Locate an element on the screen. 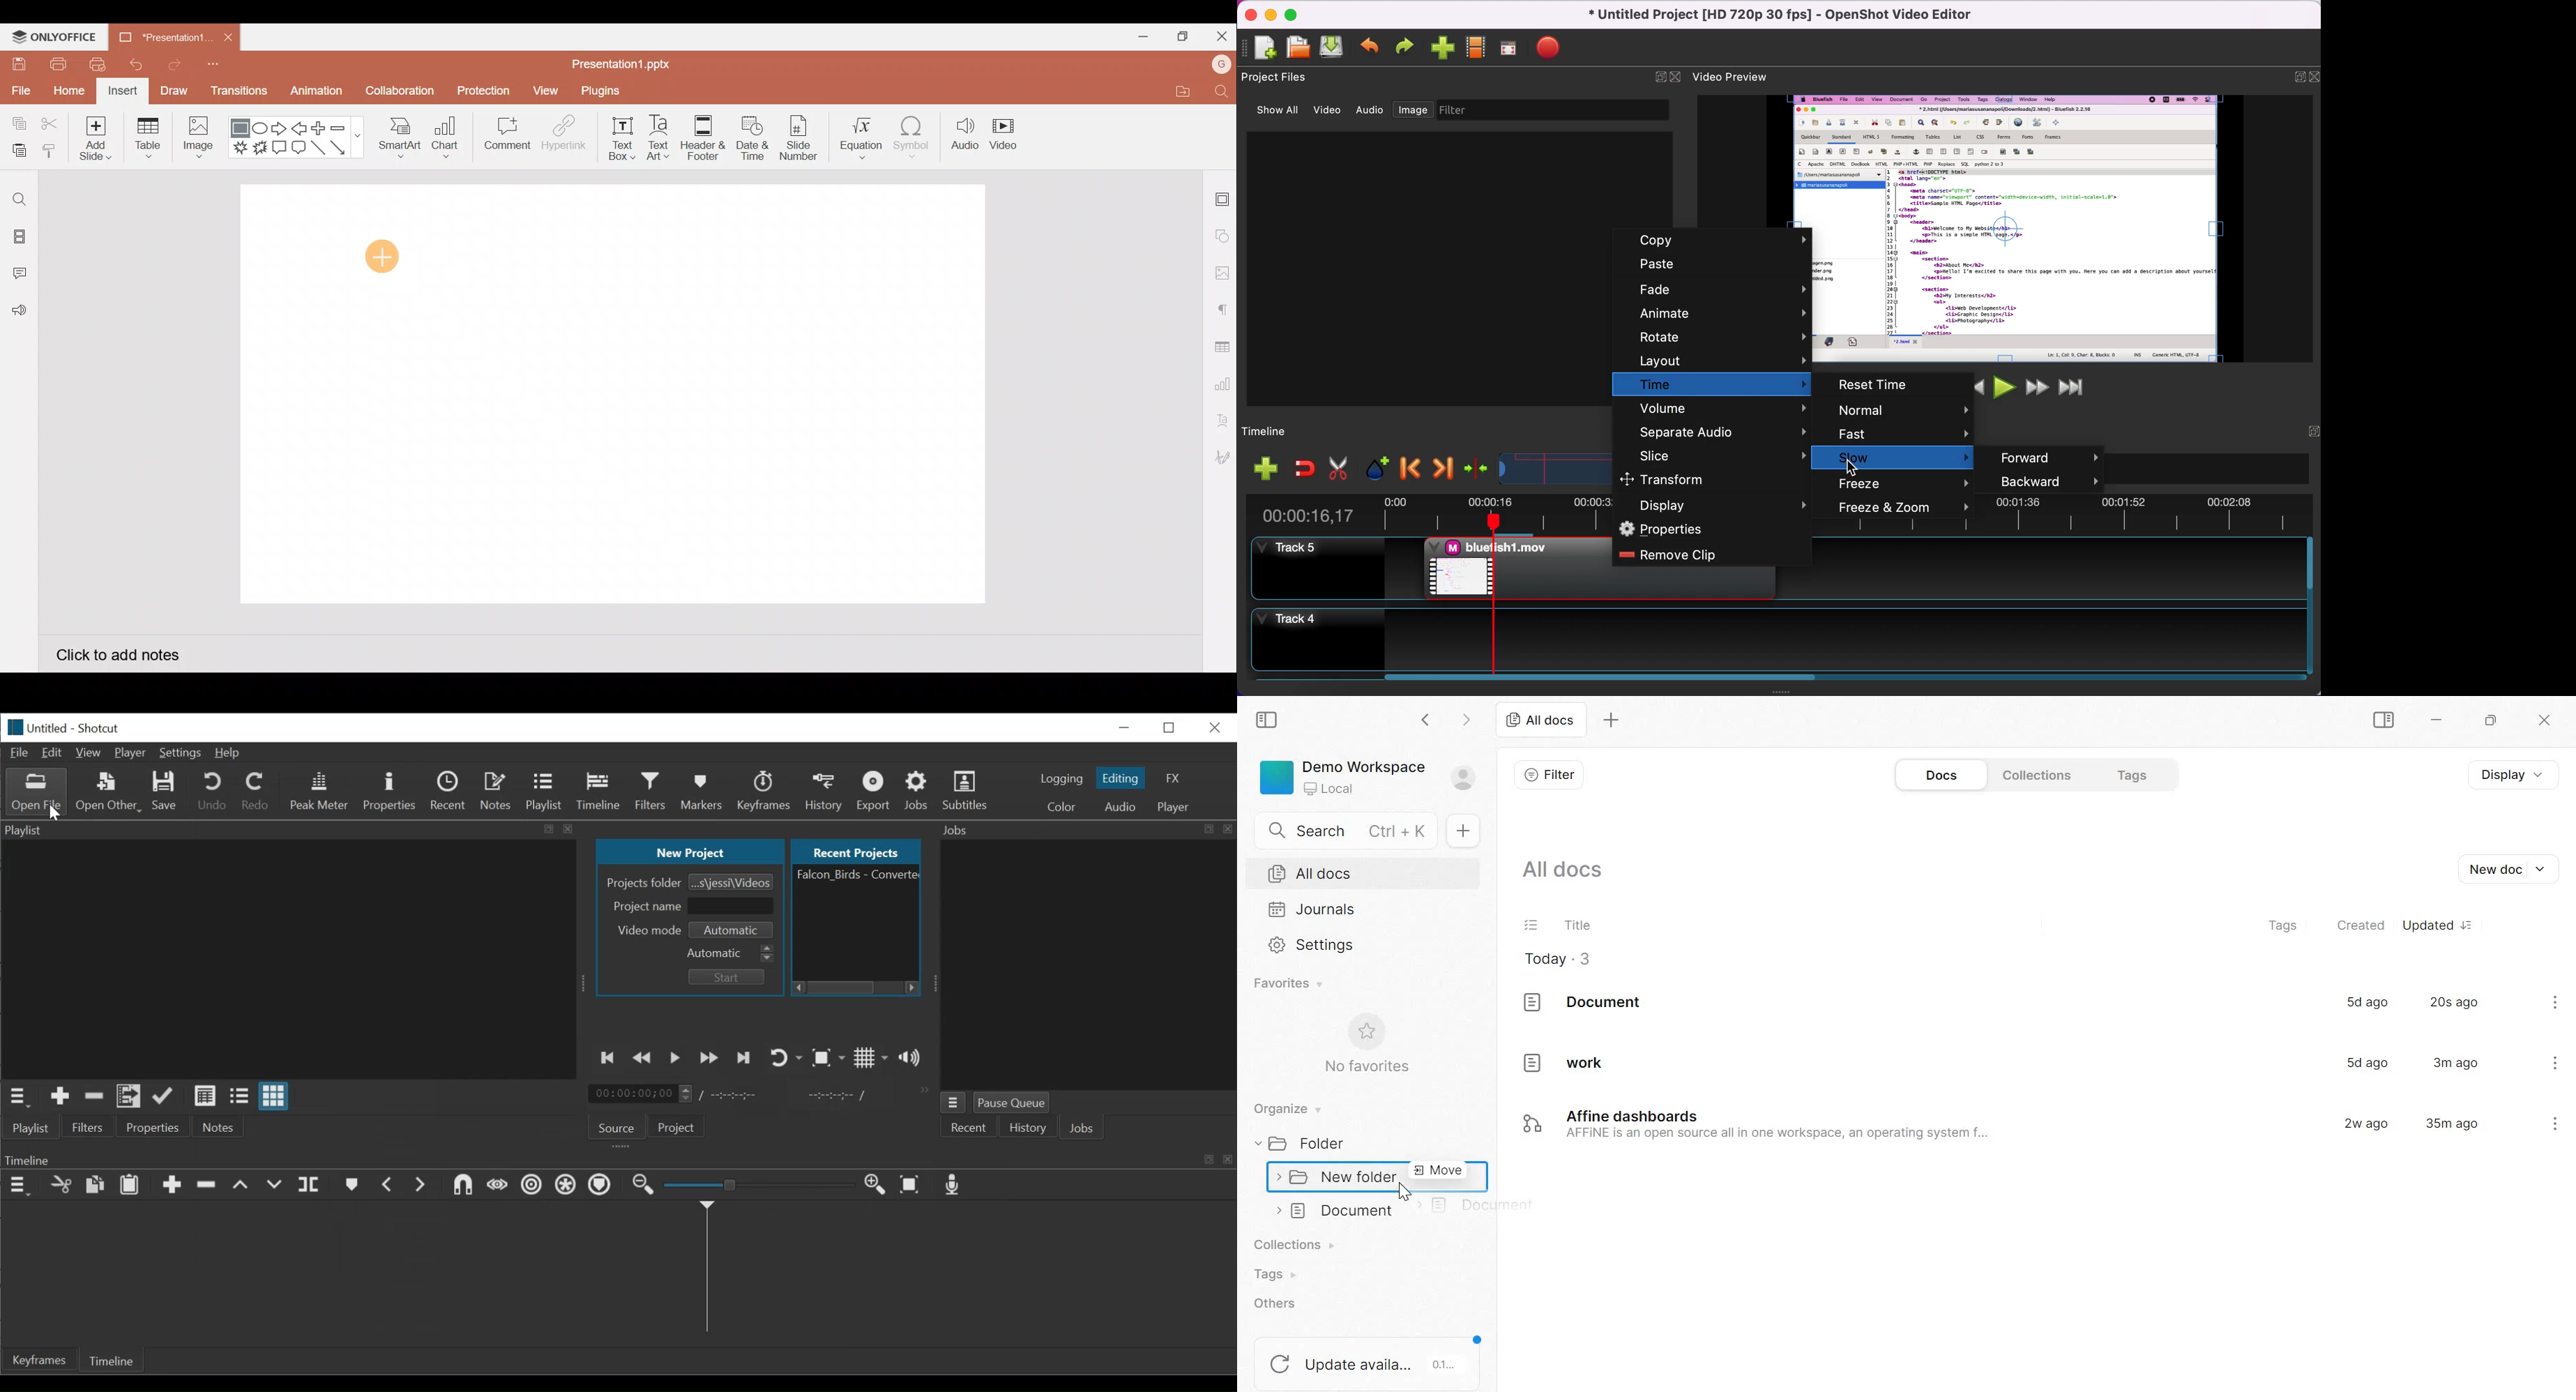 The height and width of the screenshot is (1400, 2576). Quick print is located at coordinates (93, 64).